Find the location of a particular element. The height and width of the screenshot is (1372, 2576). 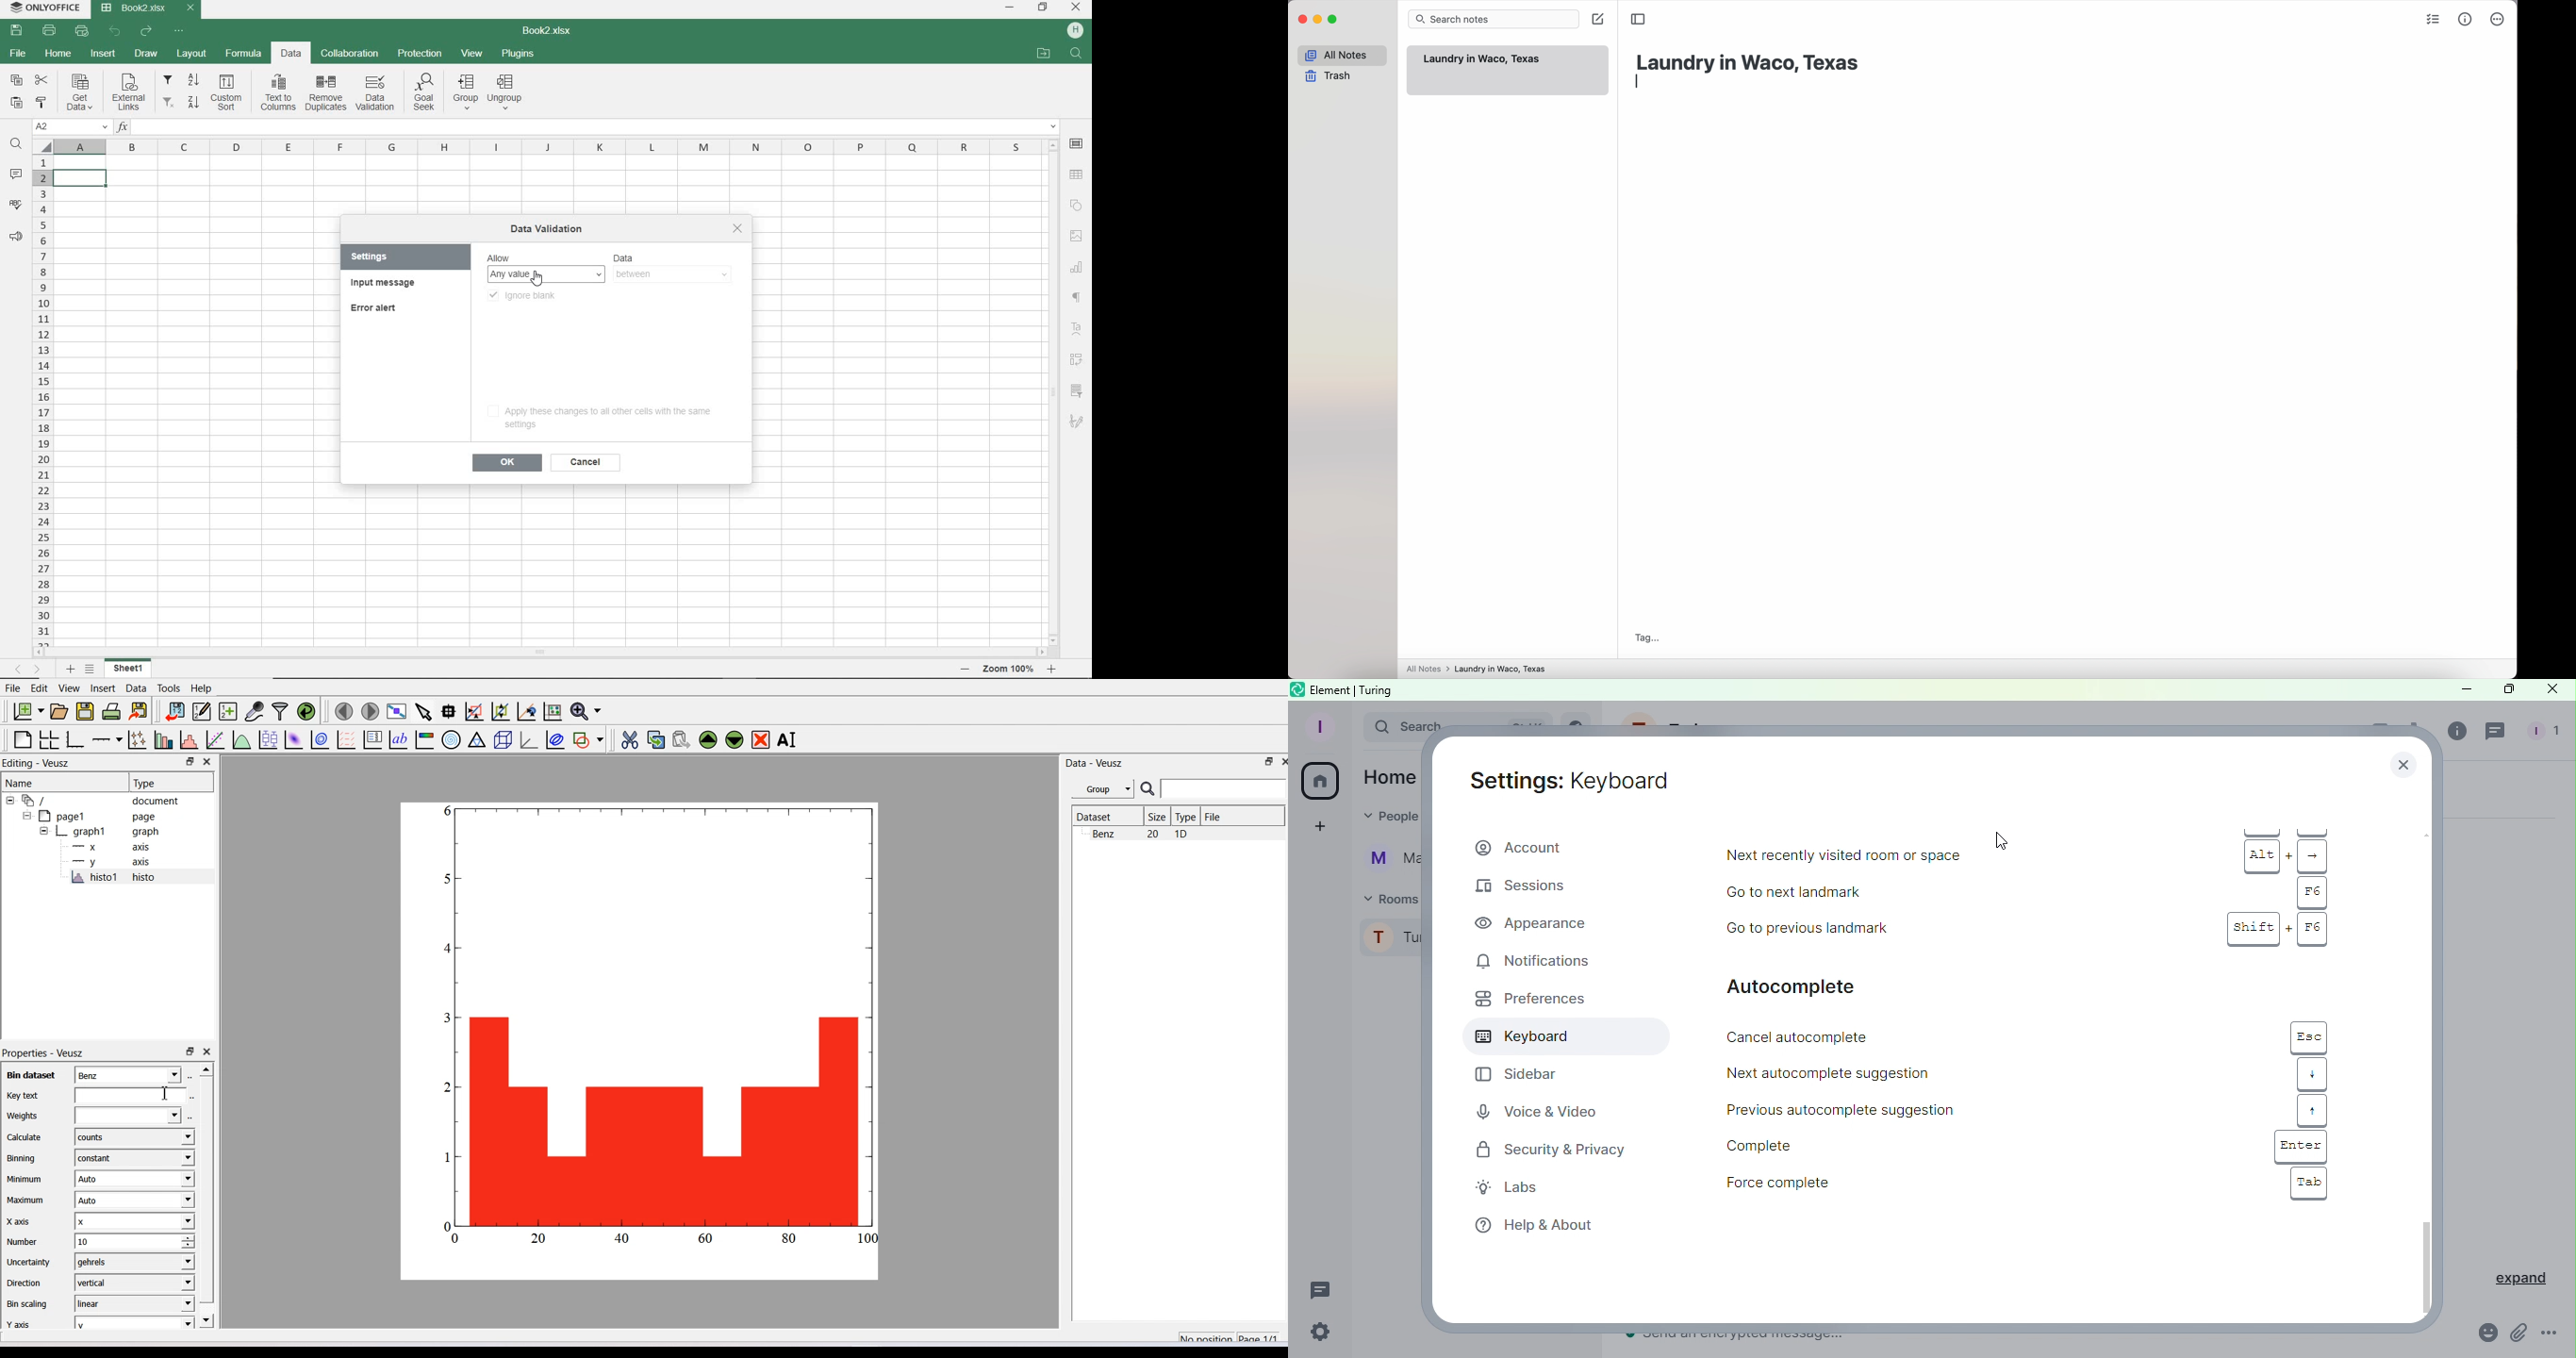

Cancel autocomplete is located at coordinates (1916, 1037).